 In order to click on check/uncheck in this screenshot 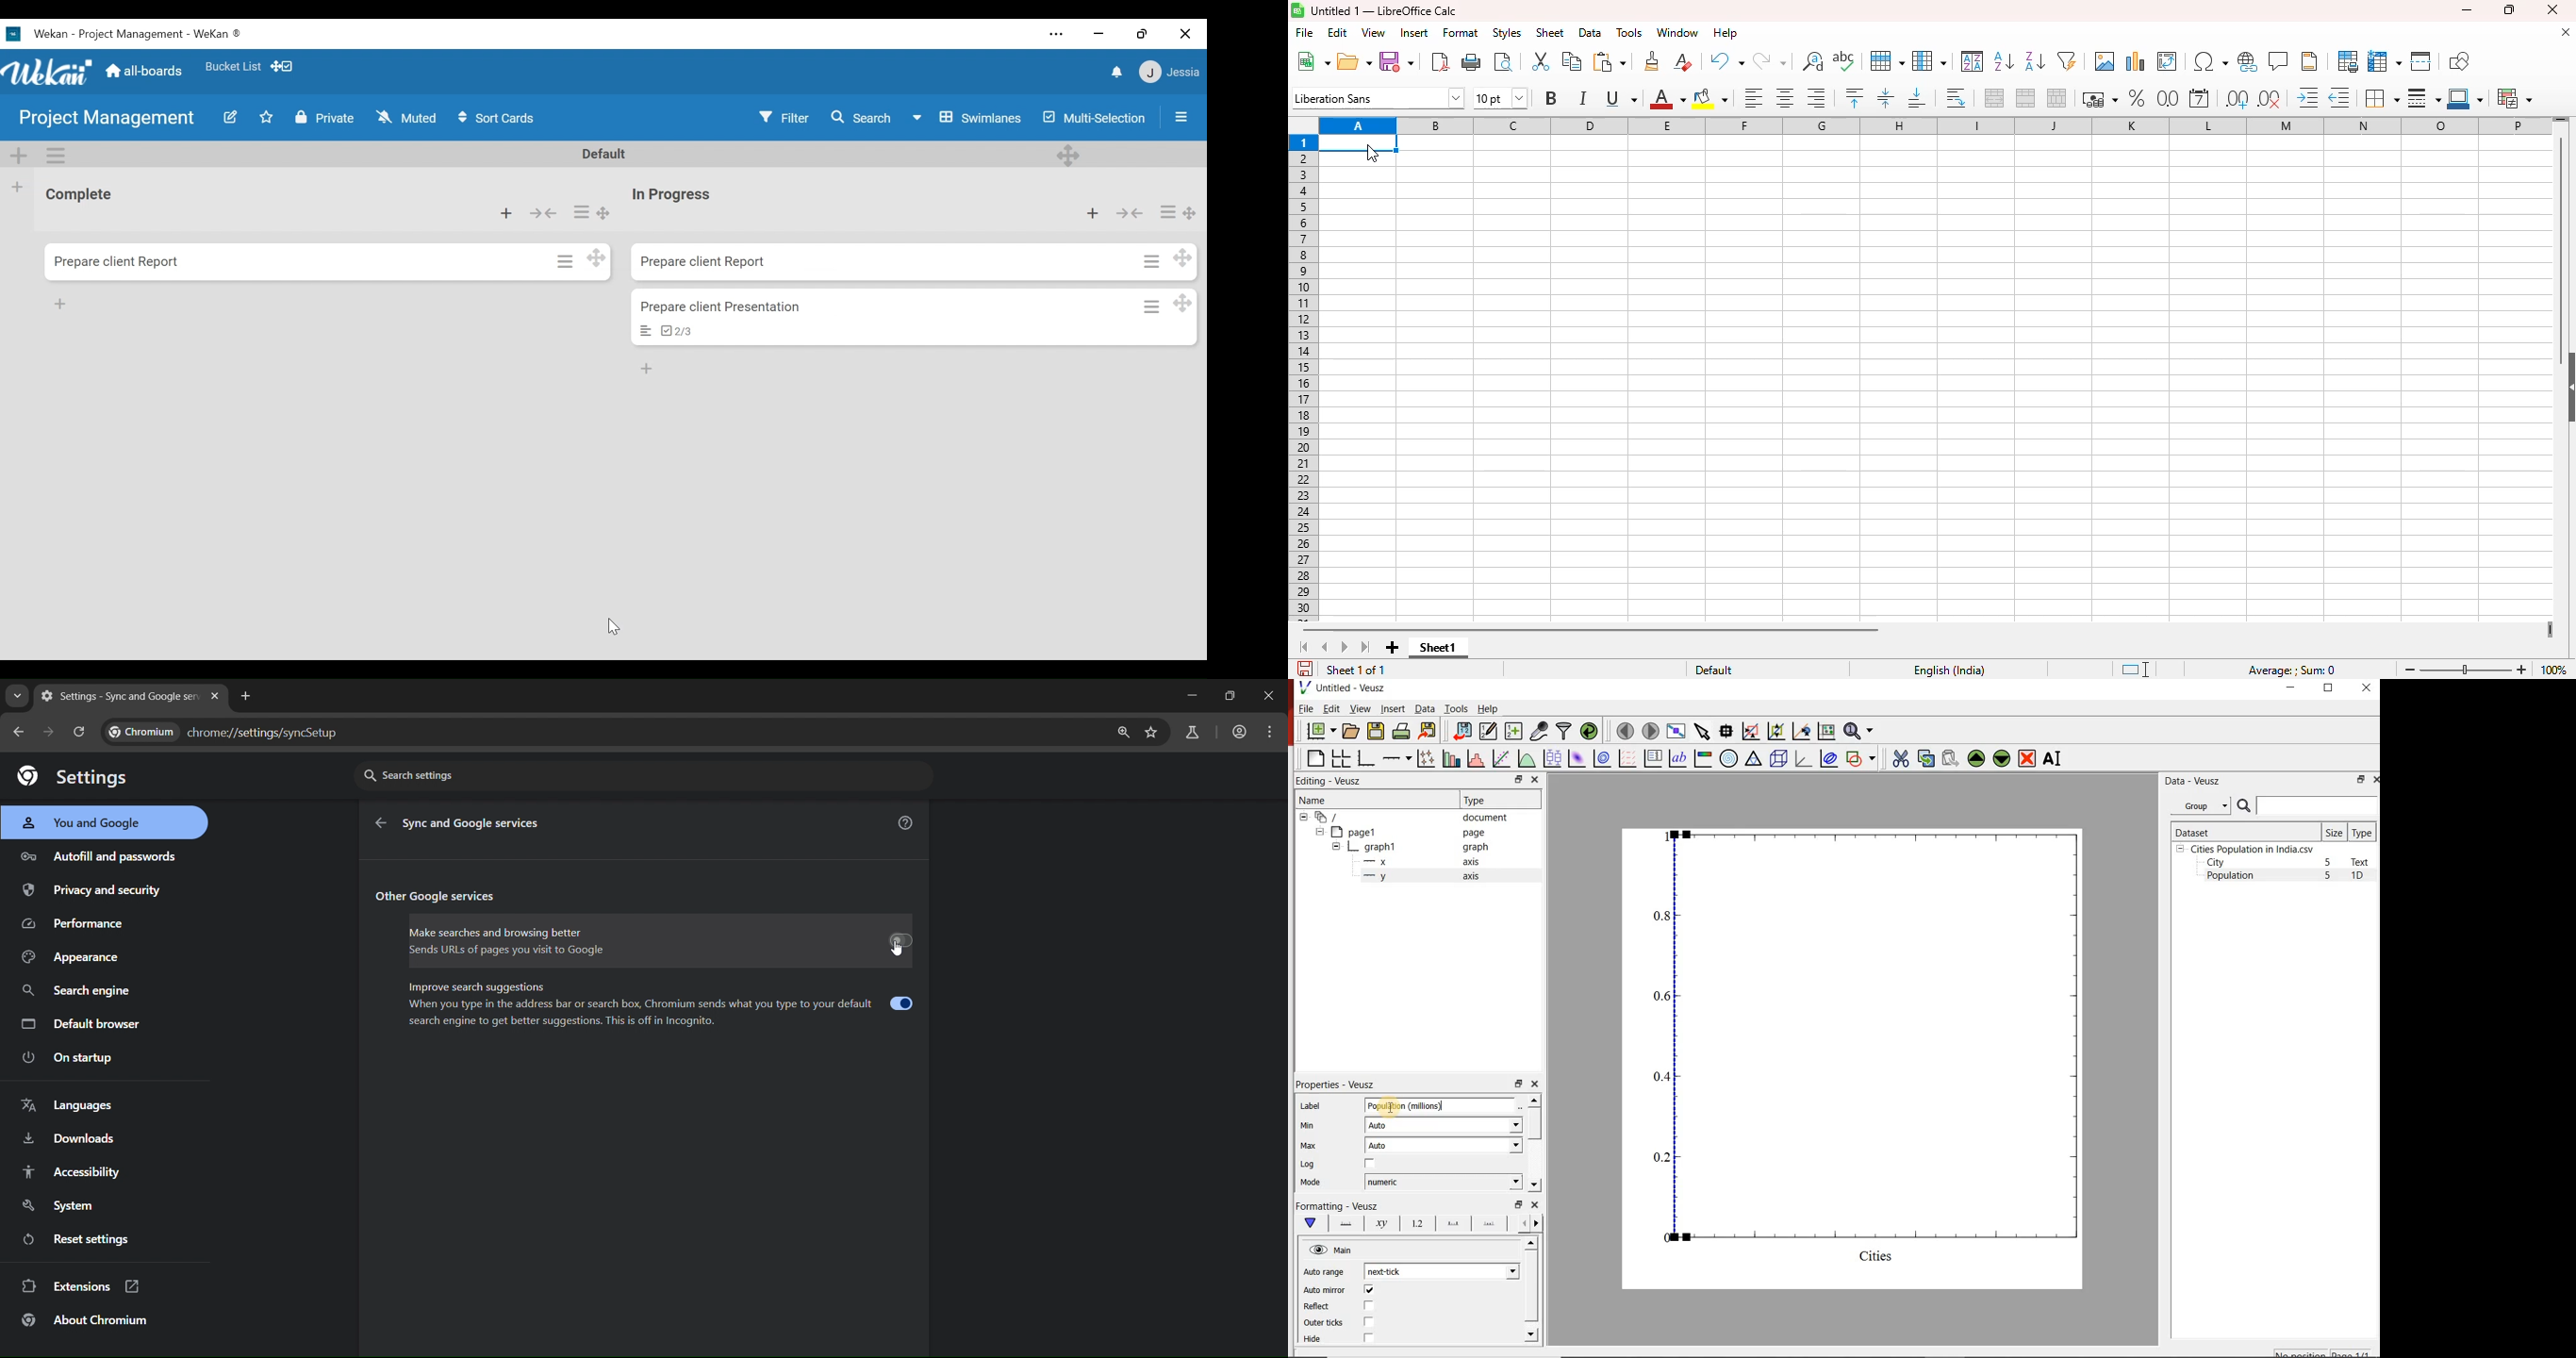, I will do `click(1369, 1290)`.